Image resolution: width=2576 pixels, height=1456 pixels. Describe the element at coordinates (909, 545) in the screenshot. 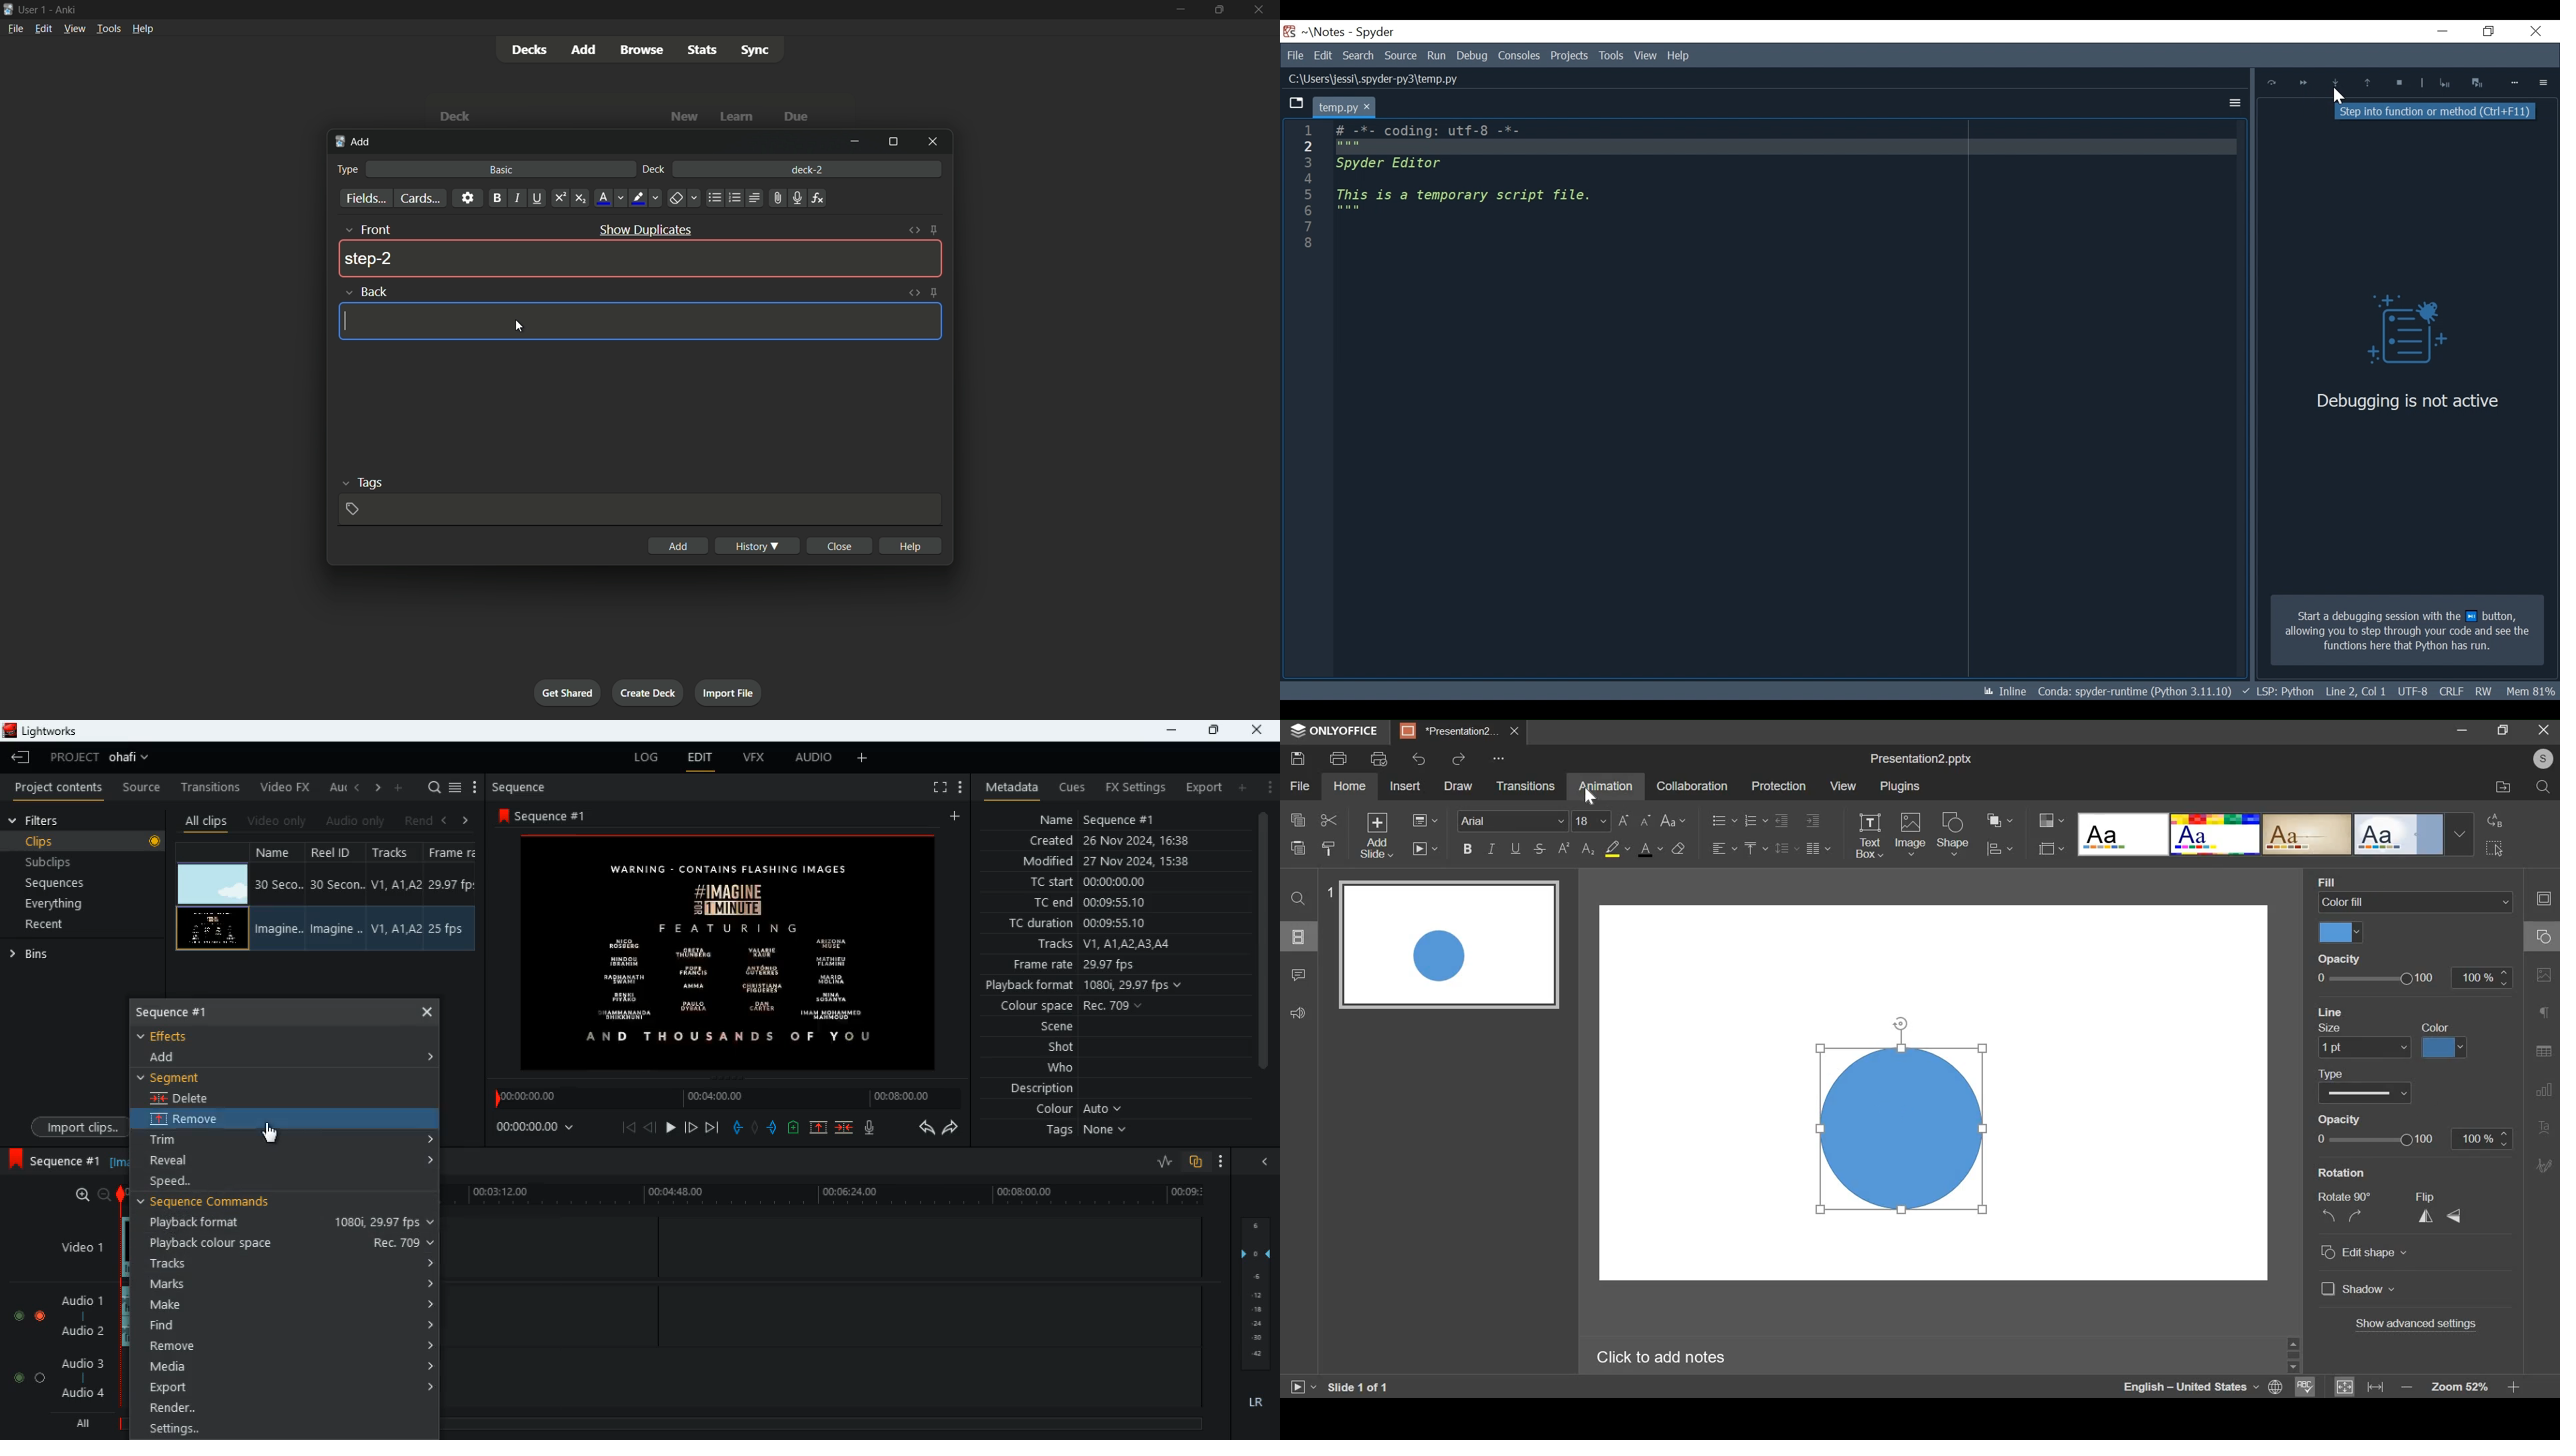

I see `help` at that location.